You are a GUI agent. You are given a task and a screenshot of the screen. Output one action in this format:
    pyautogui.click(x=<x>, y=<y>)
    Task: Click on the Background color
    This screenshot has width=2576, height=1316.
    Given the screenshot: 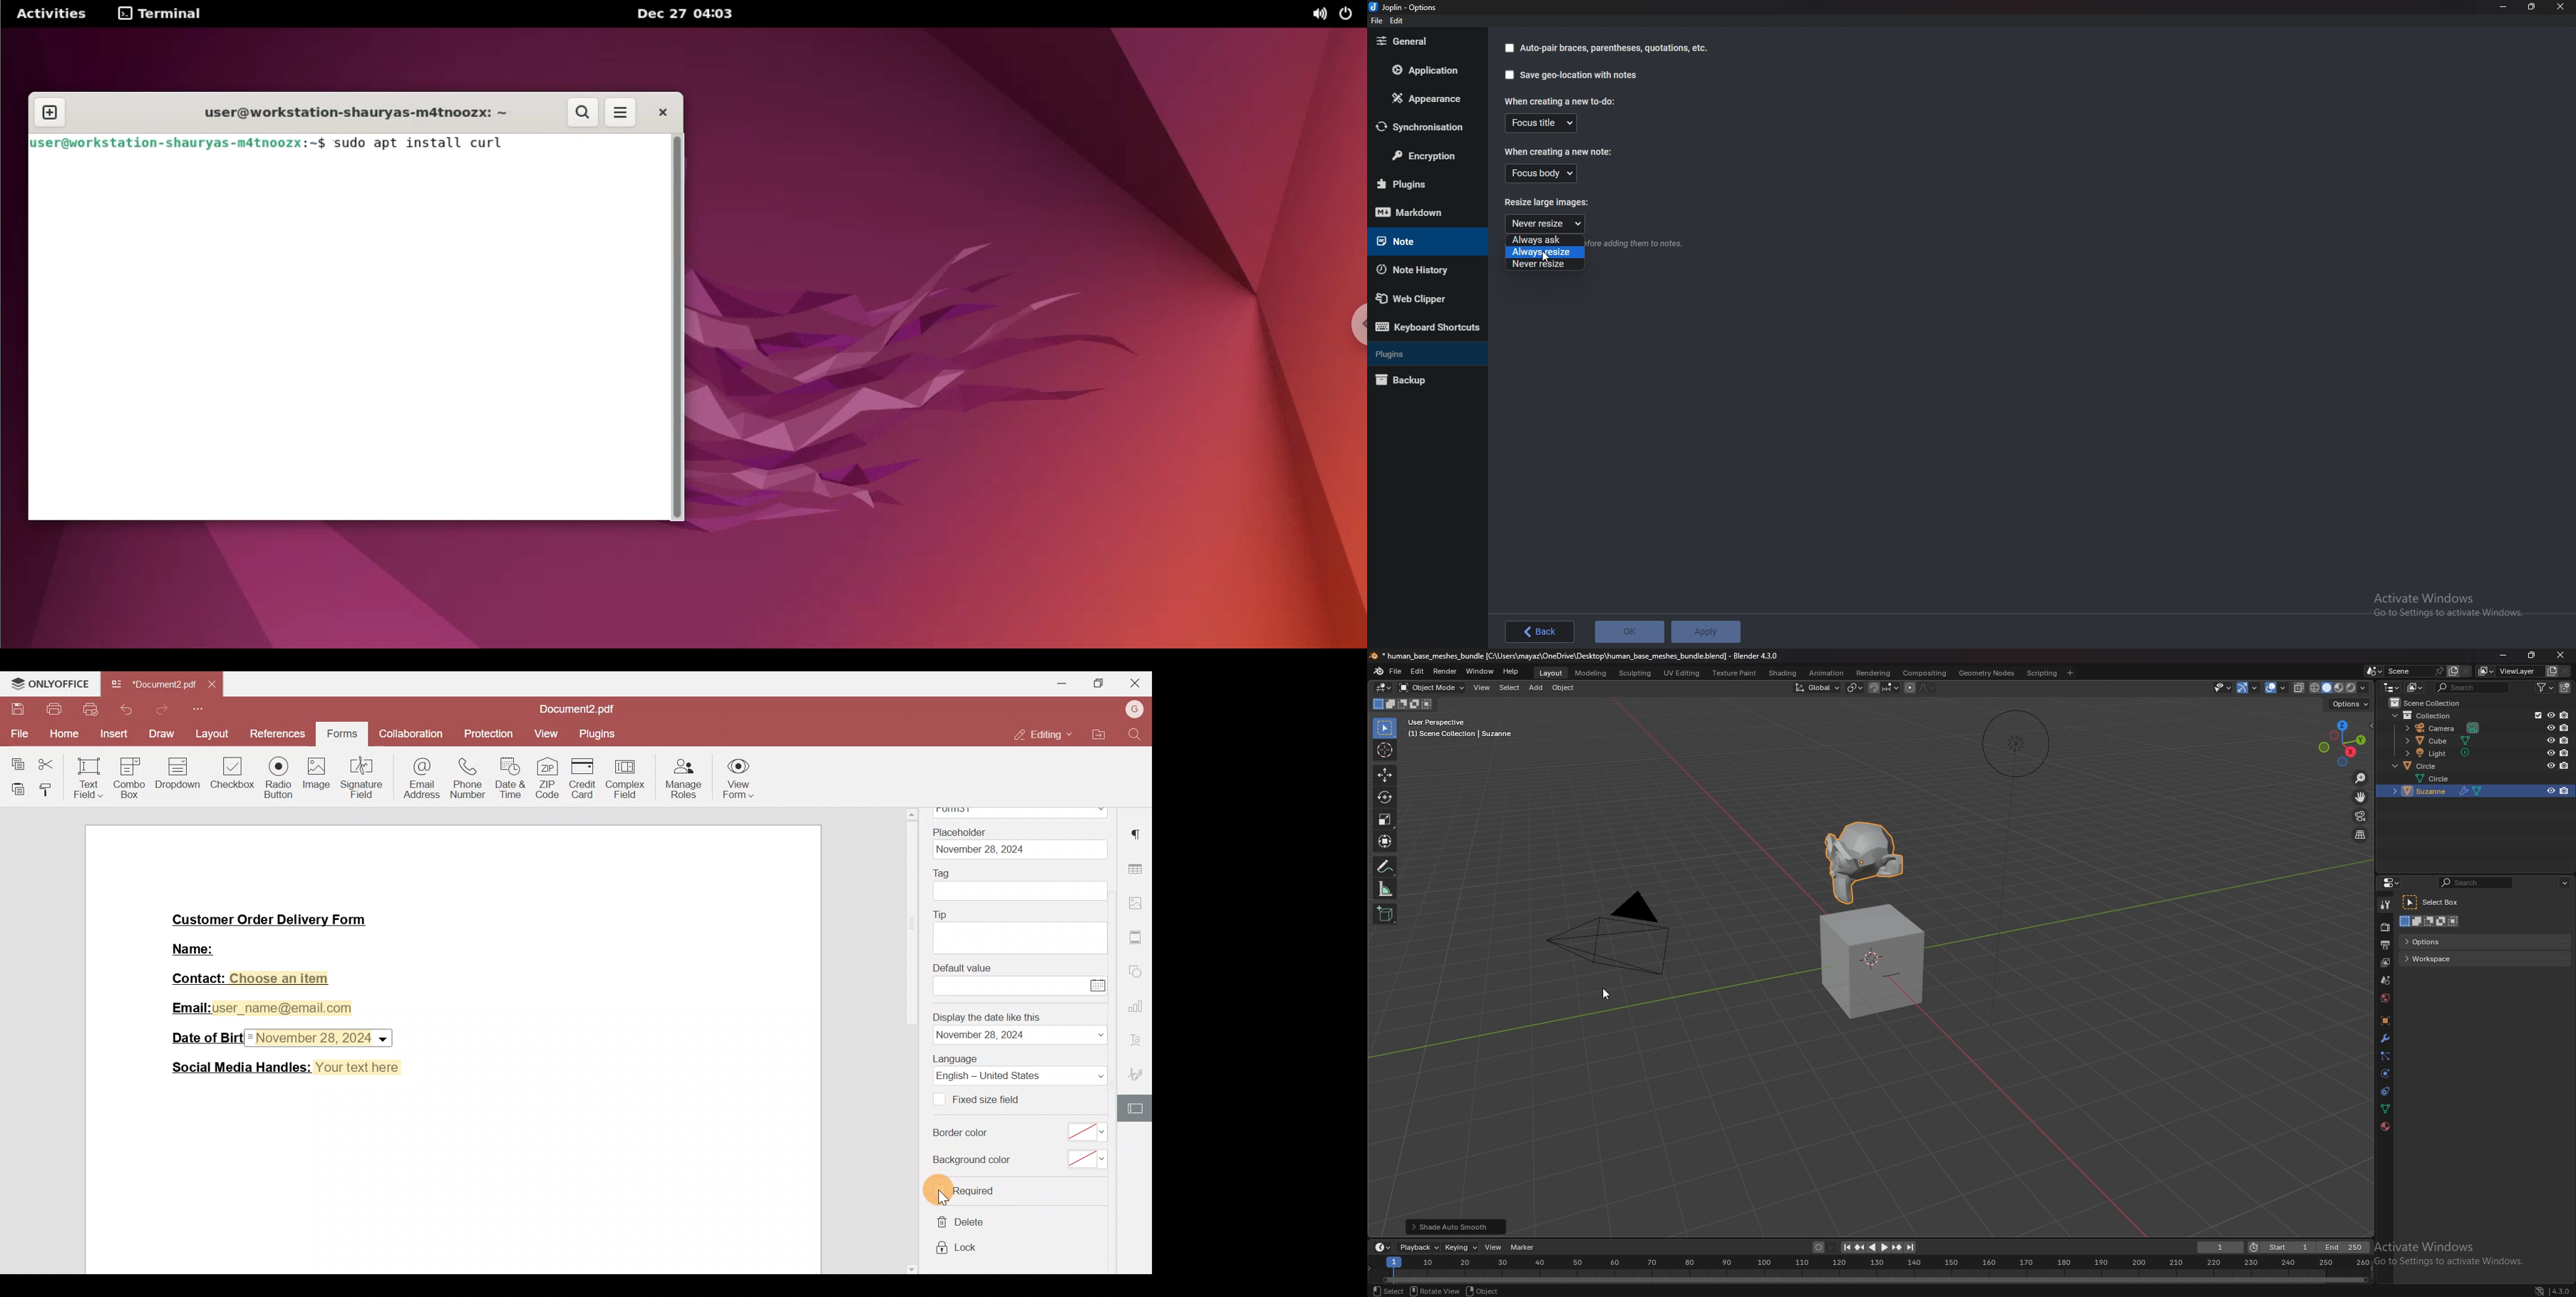 What is the action you would take?
    pyautogui.click(x=975, y=1159)
    